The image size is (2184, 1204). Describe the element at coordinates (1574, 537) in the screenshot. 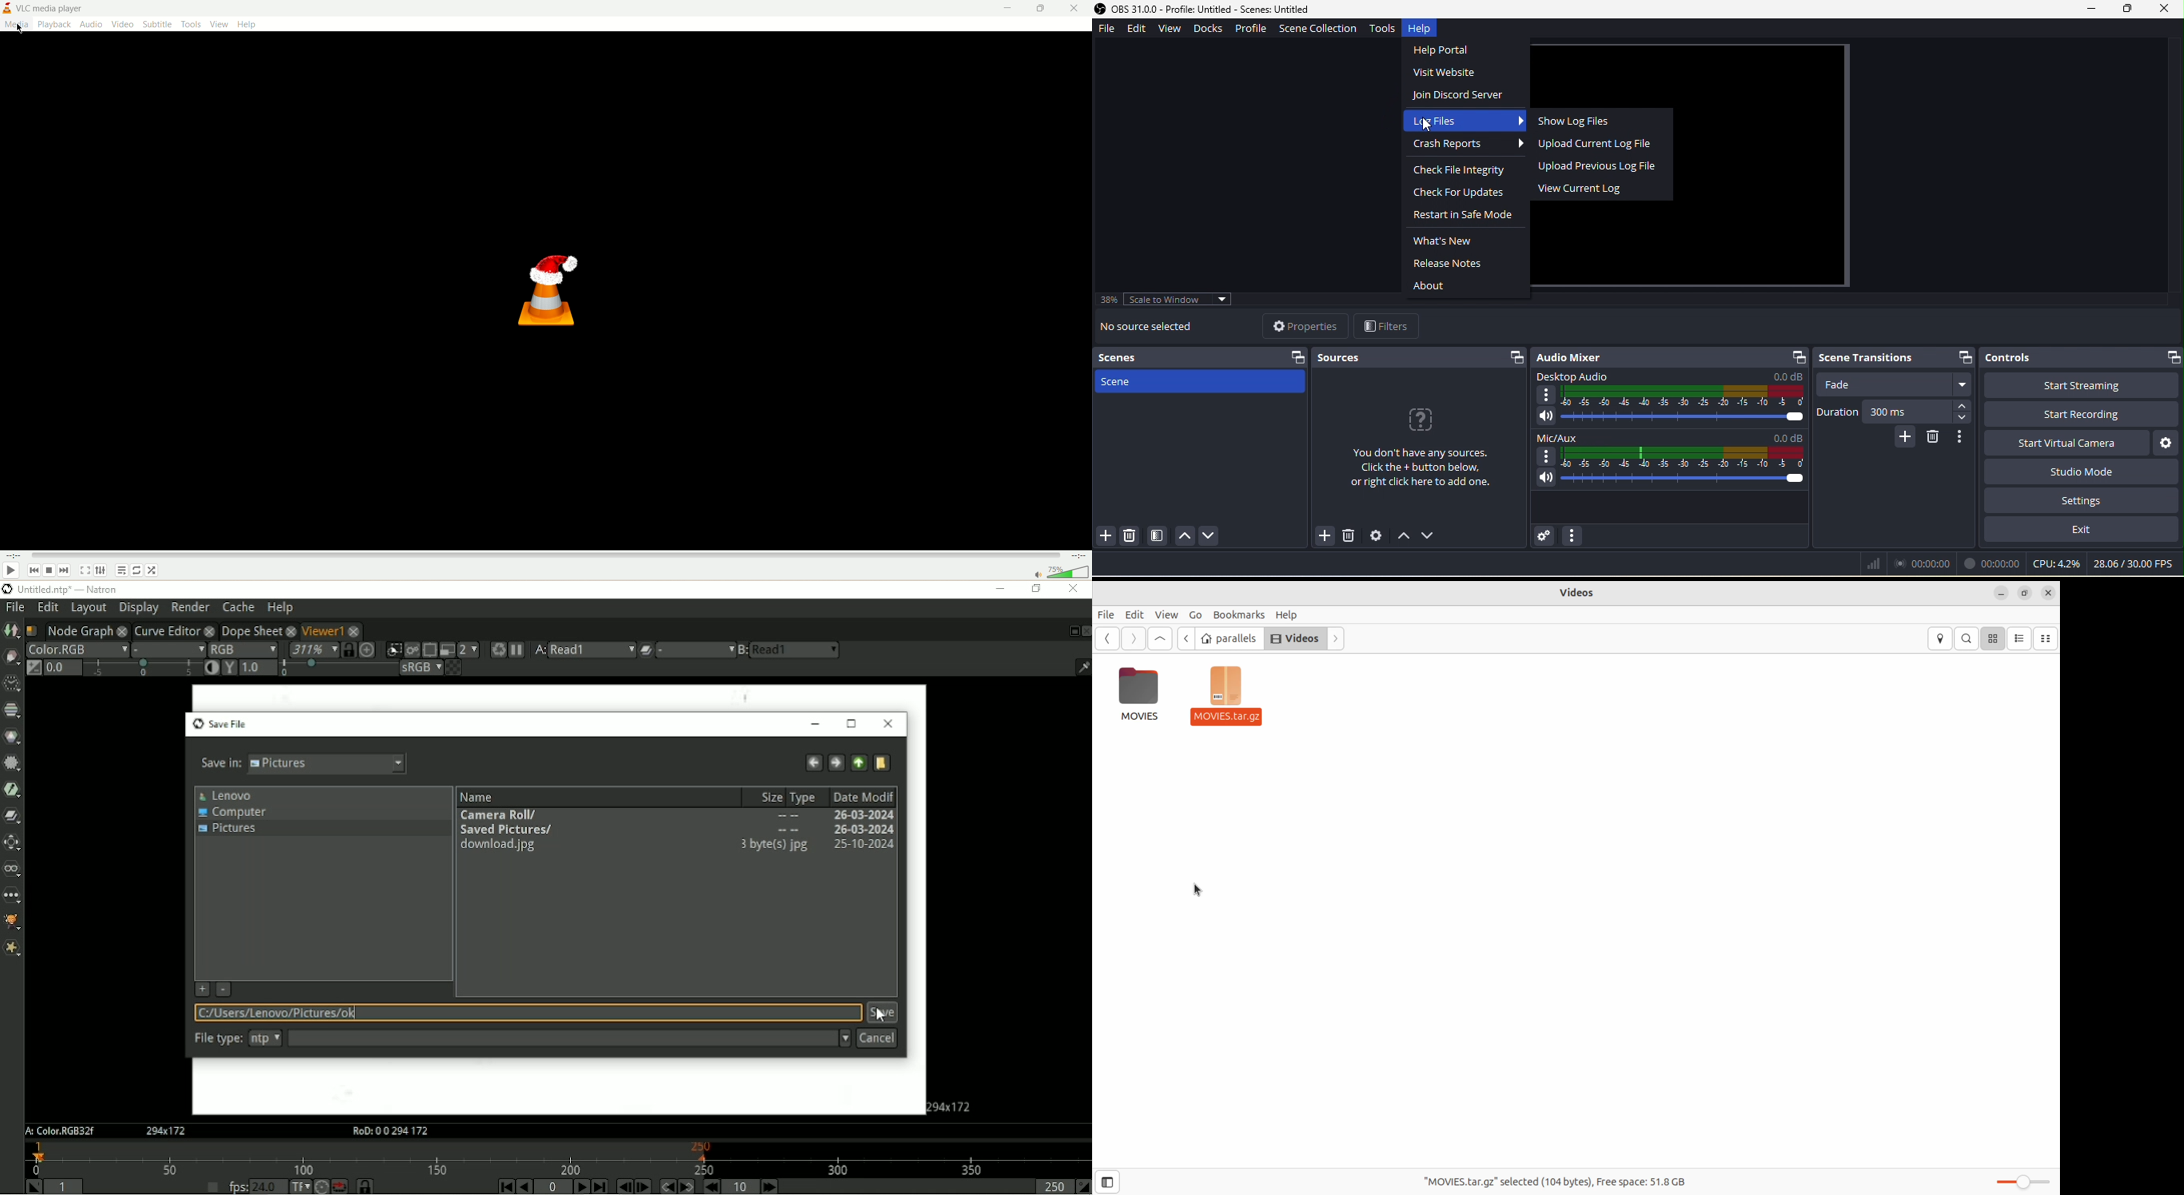

I see `audio mixer menu` at that location.